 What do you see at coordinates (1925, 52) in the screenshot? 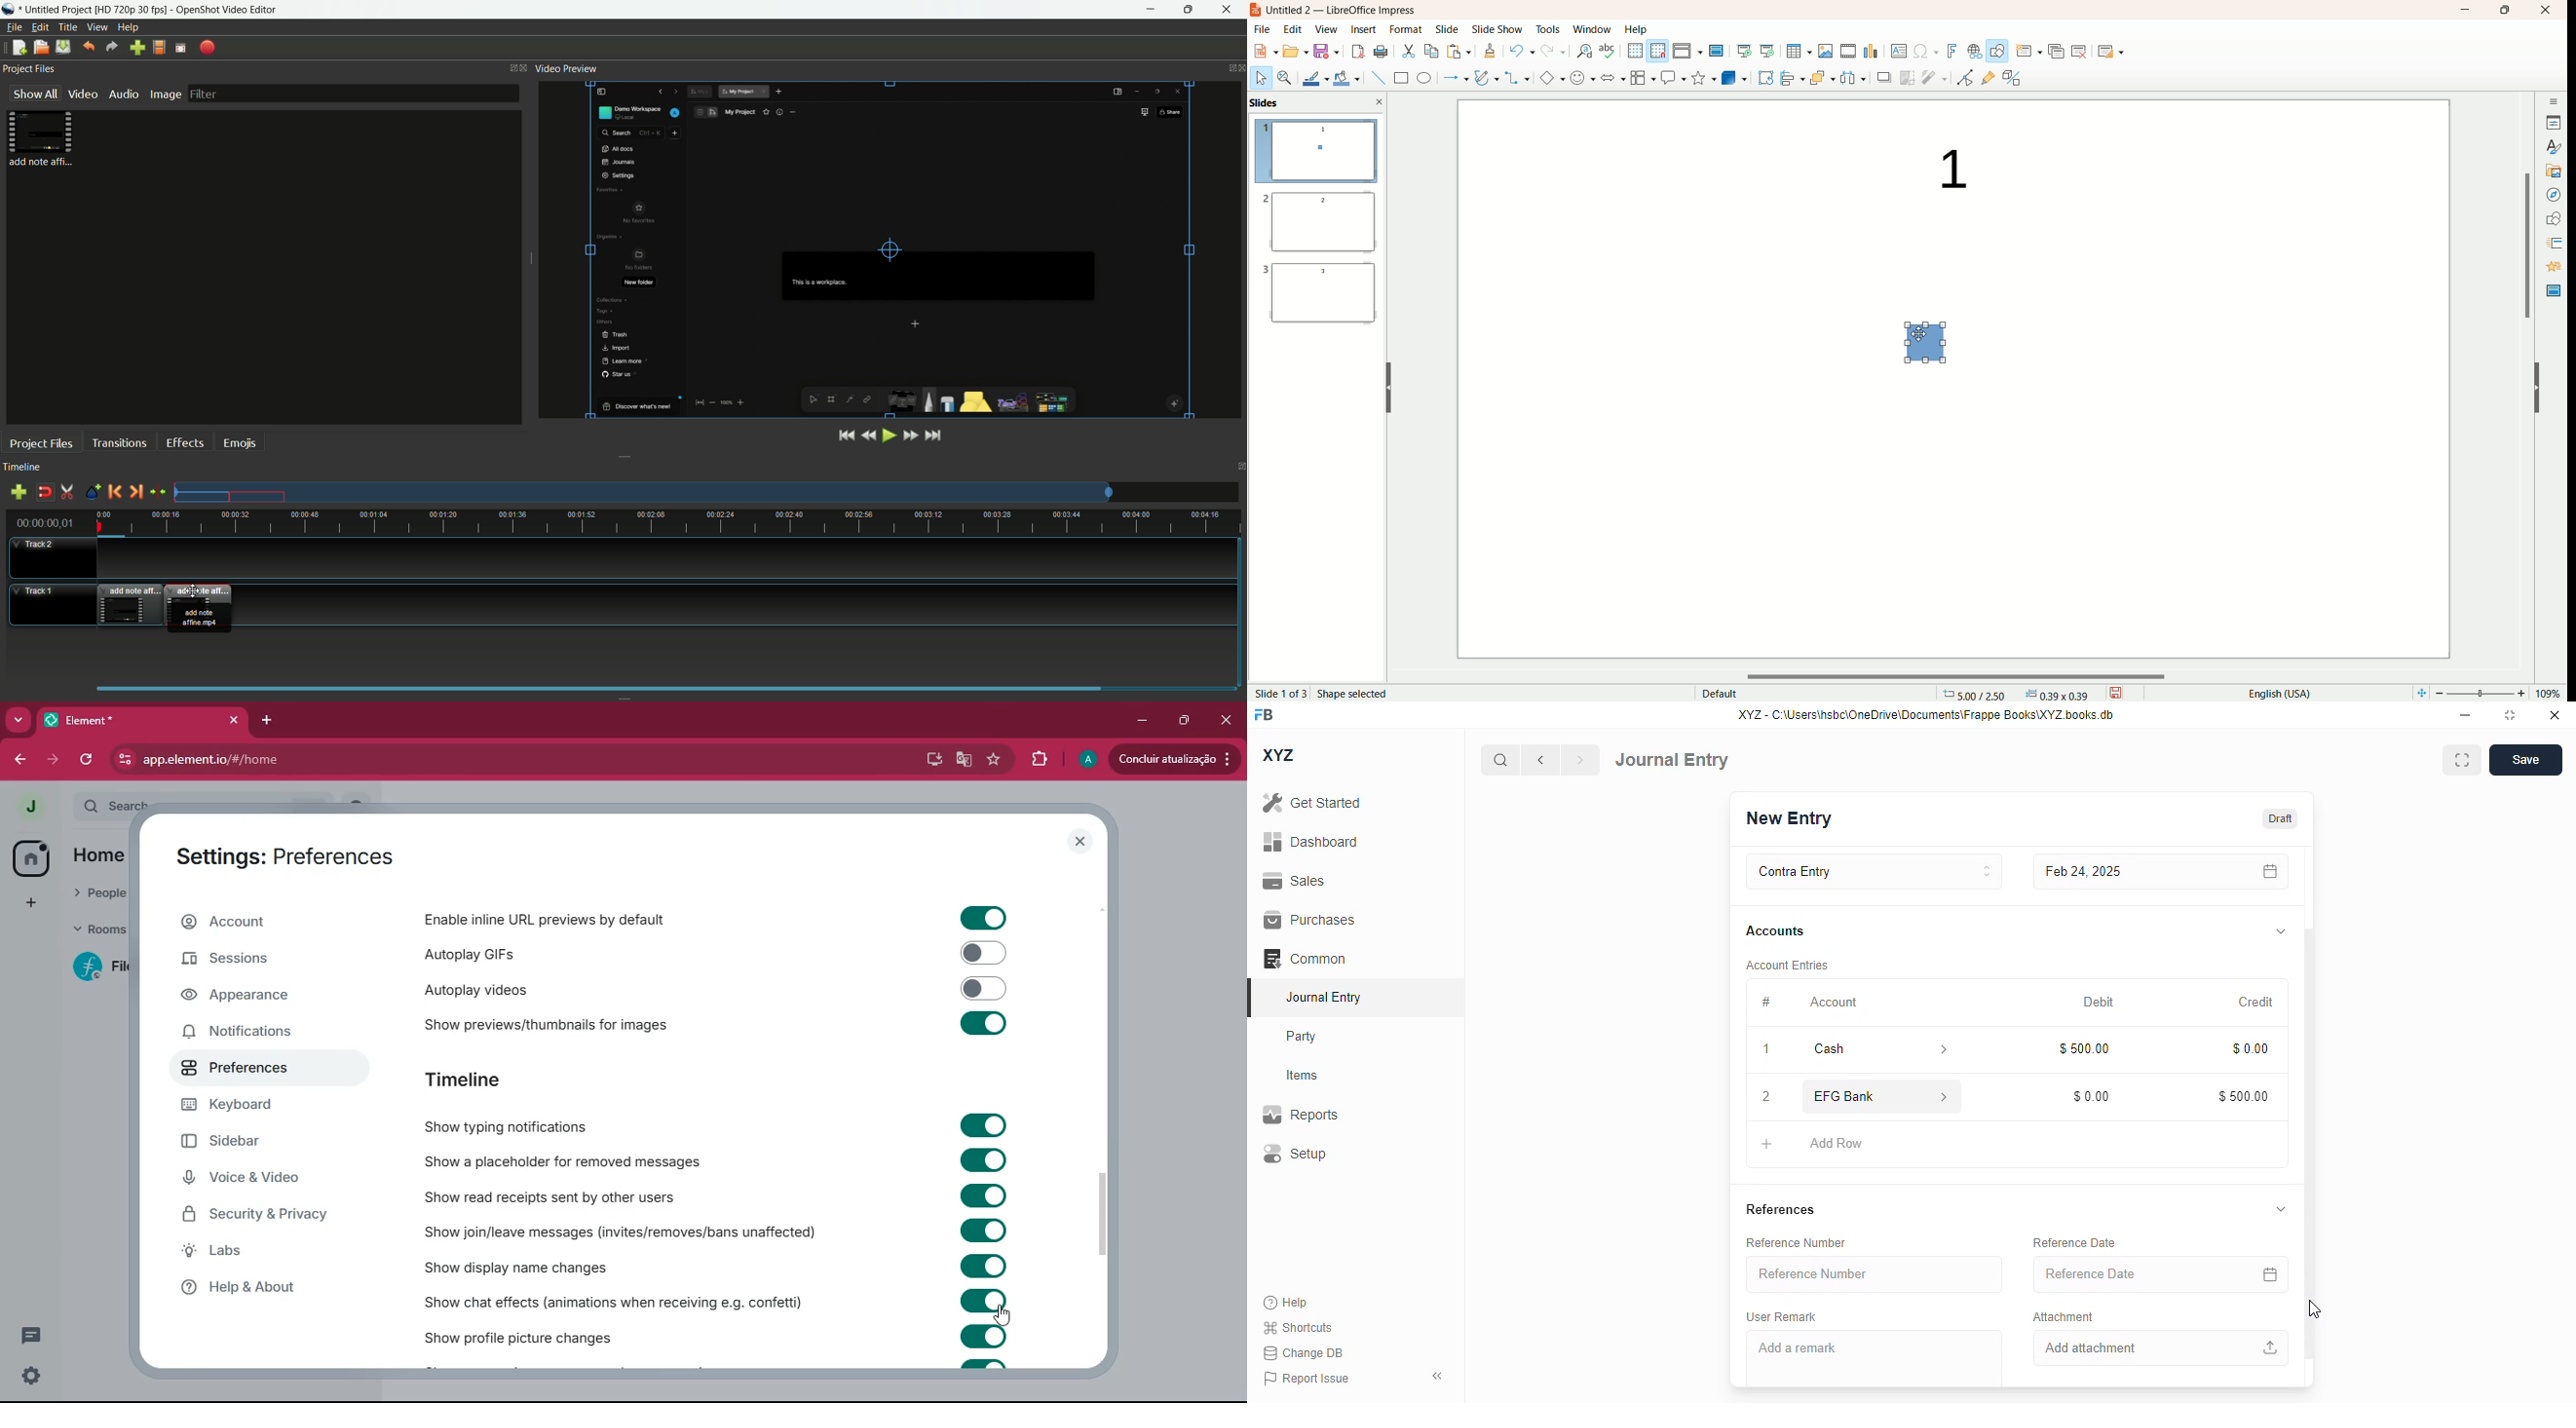
I see `special character` at bounding box center [1925, 52].